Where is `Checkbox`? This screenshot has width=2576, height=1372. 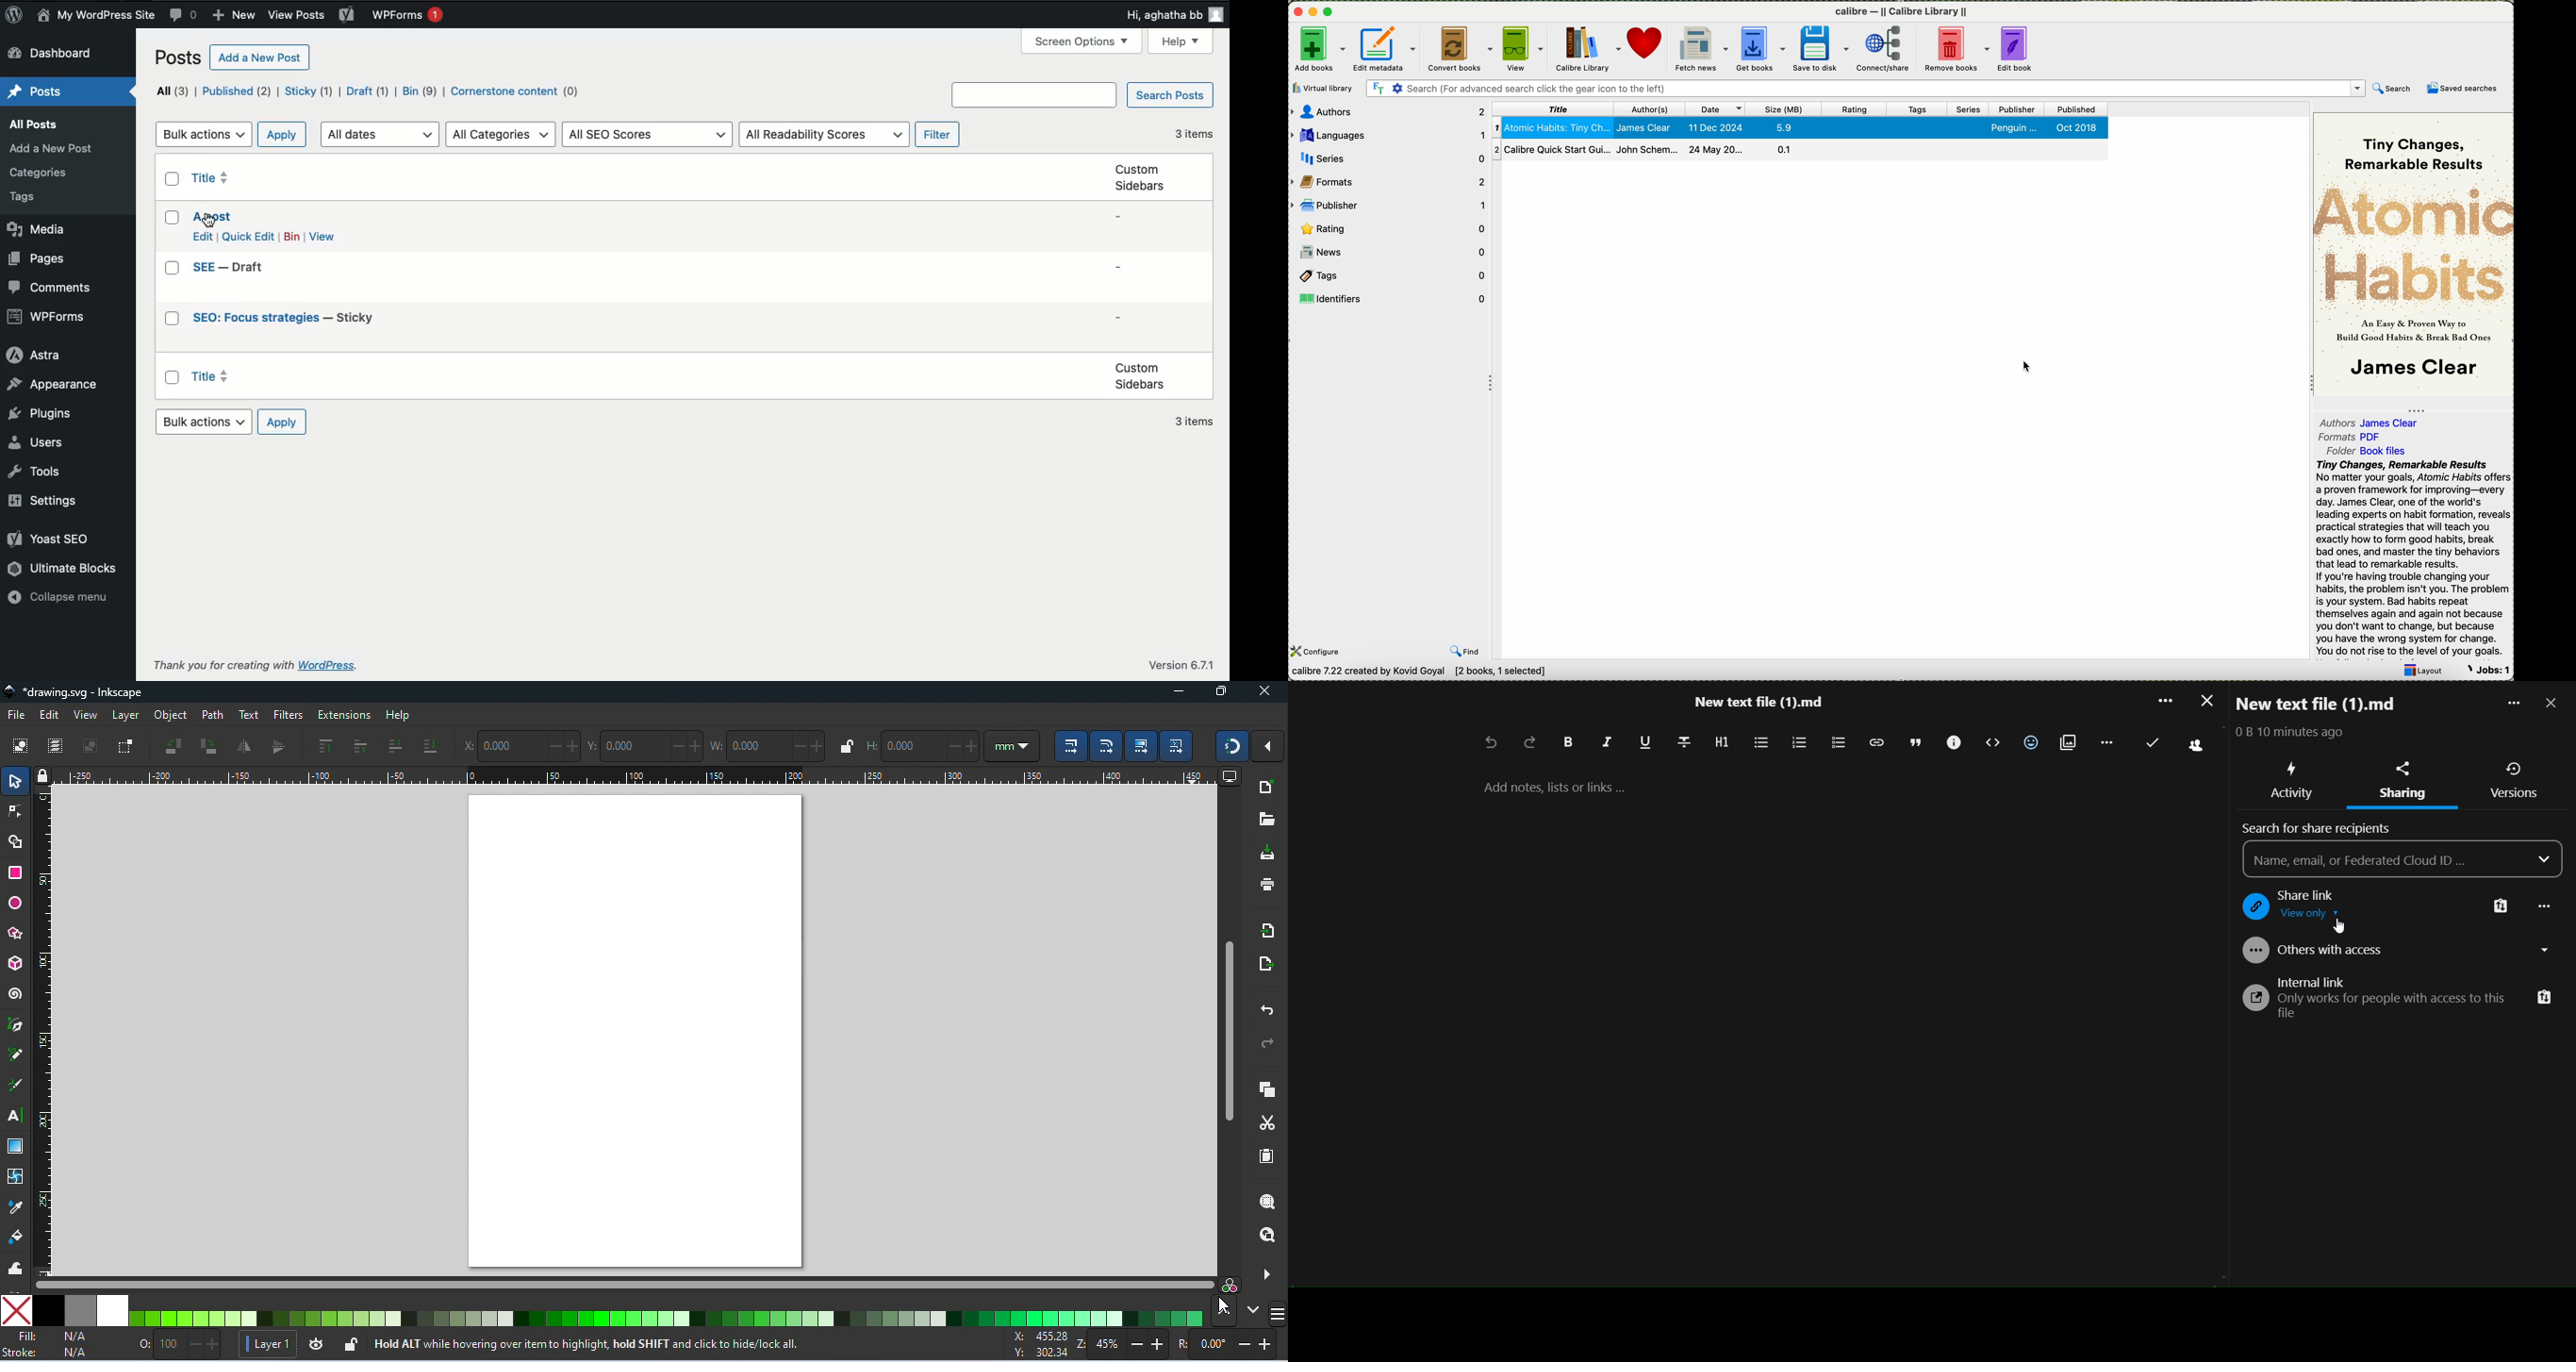
Checkbox is located at coordinates (170, 181).